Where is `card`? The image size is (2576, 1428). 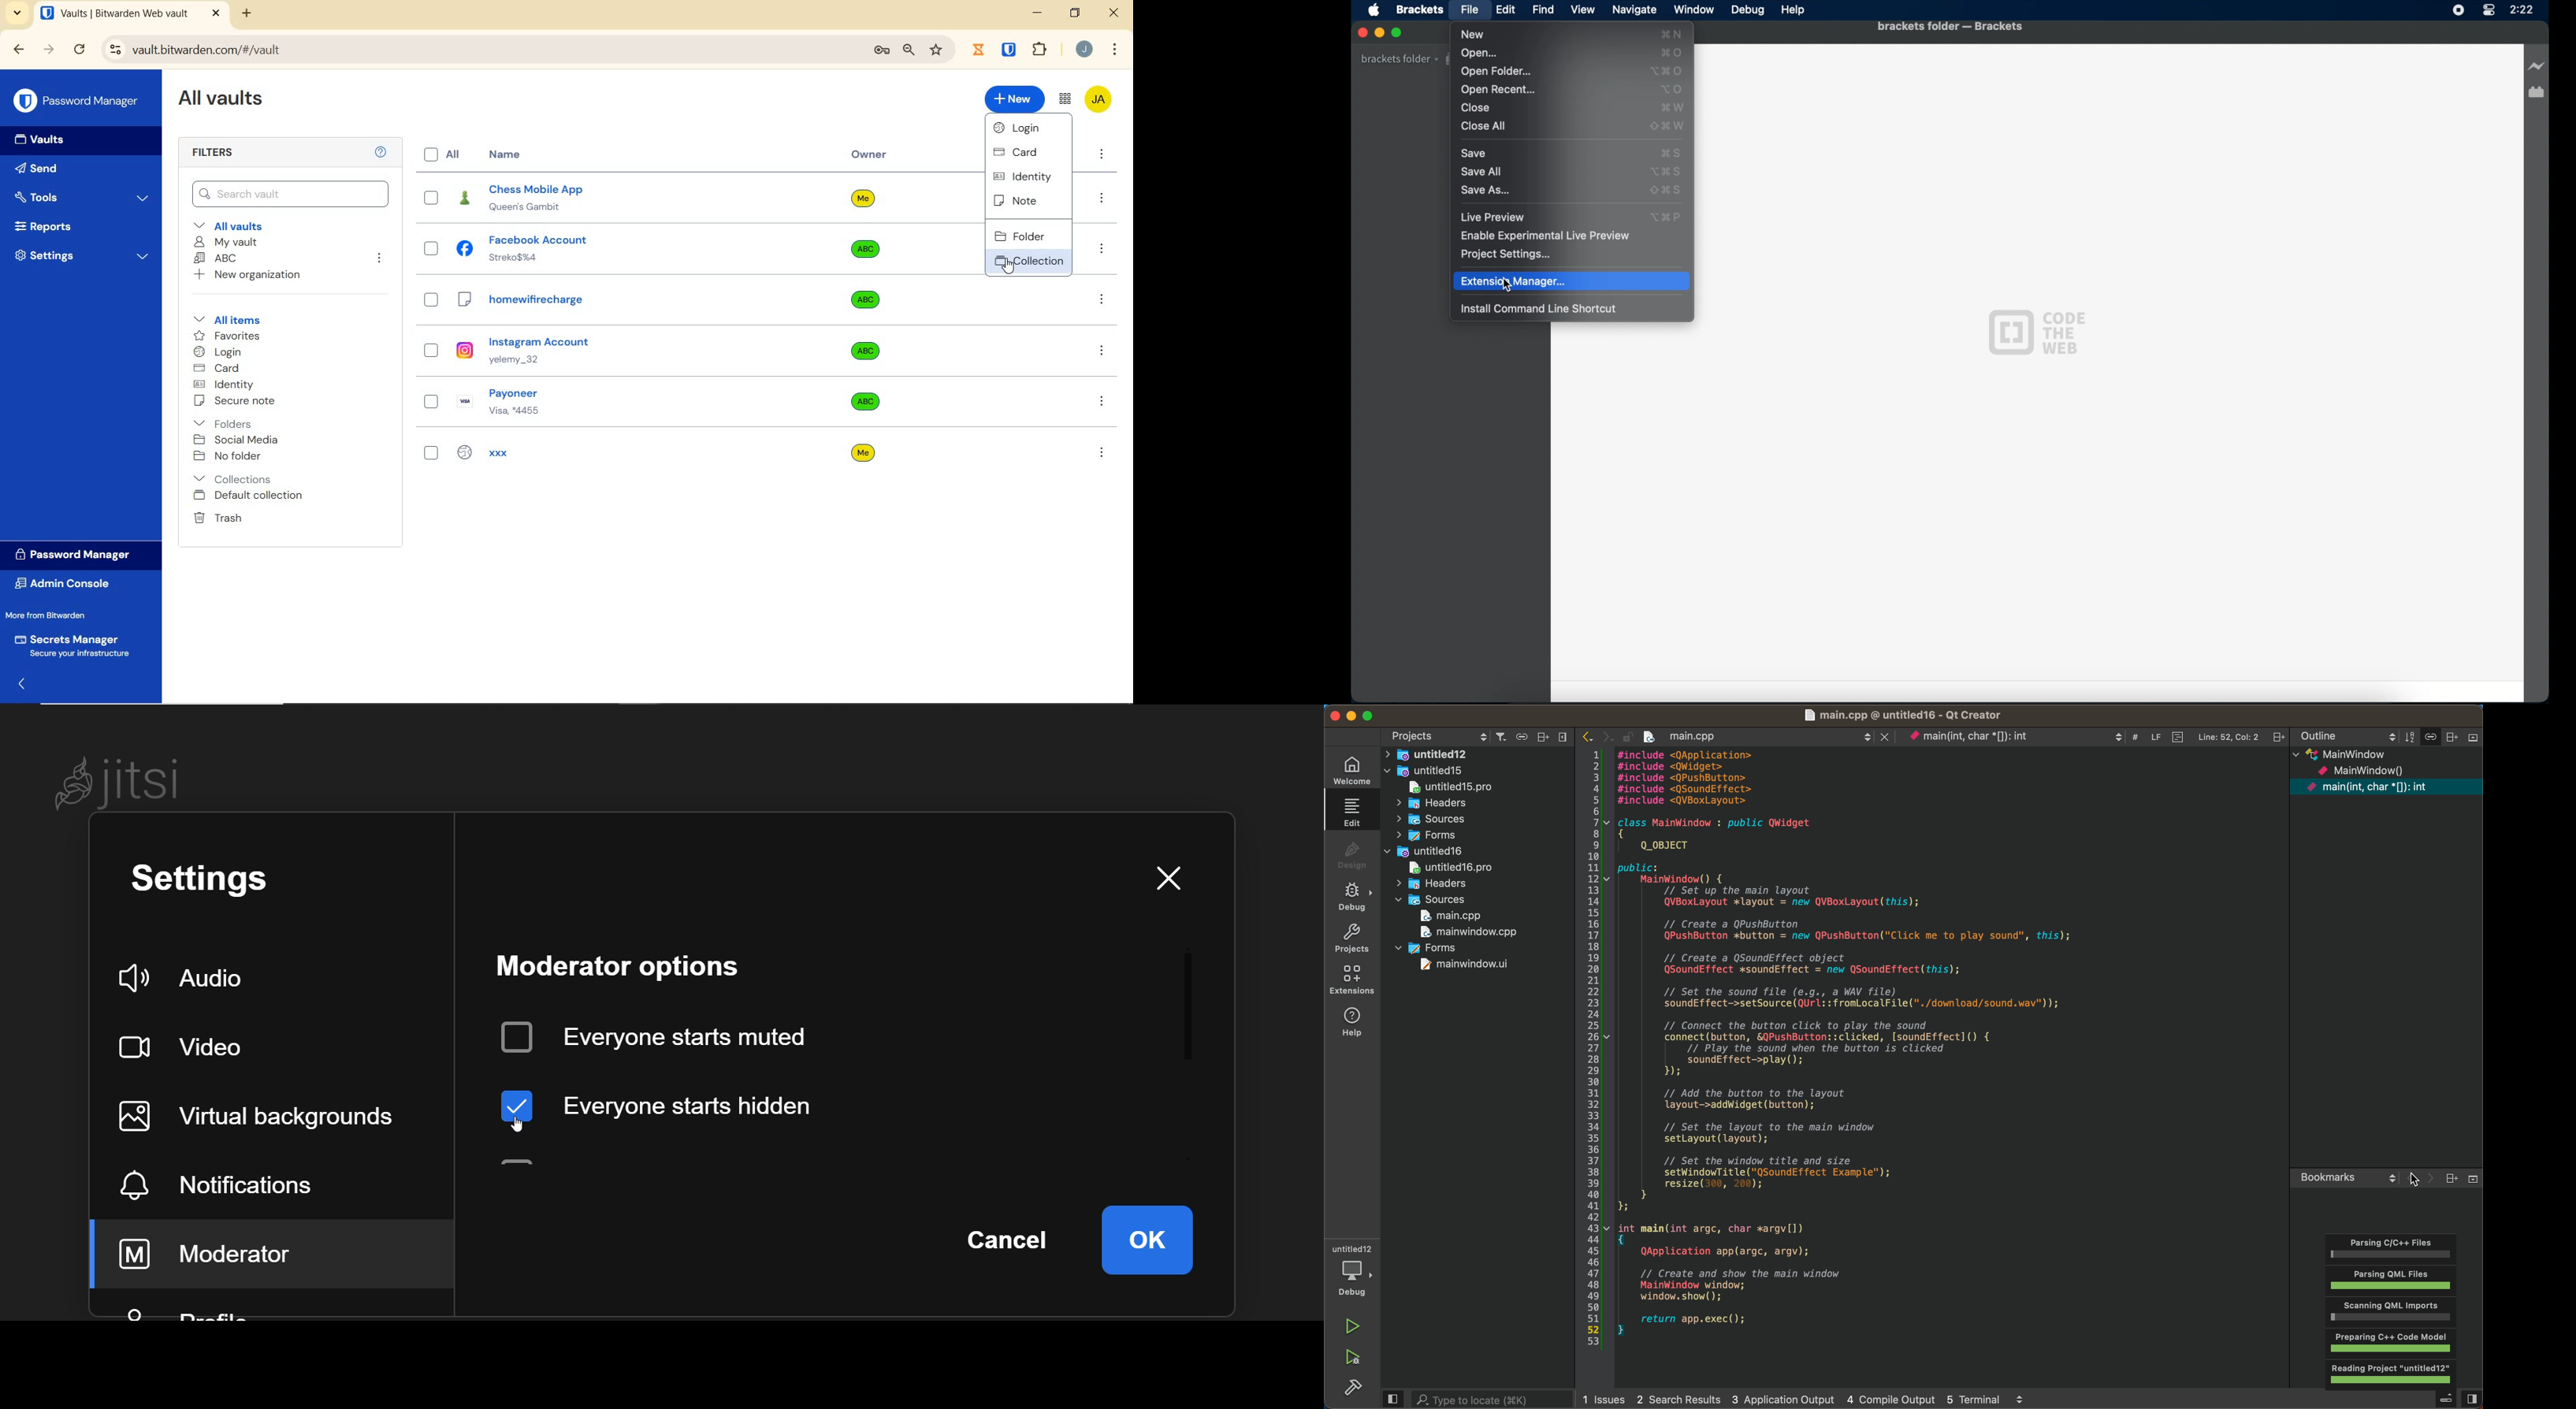 card is located at coordinates (219, 370).